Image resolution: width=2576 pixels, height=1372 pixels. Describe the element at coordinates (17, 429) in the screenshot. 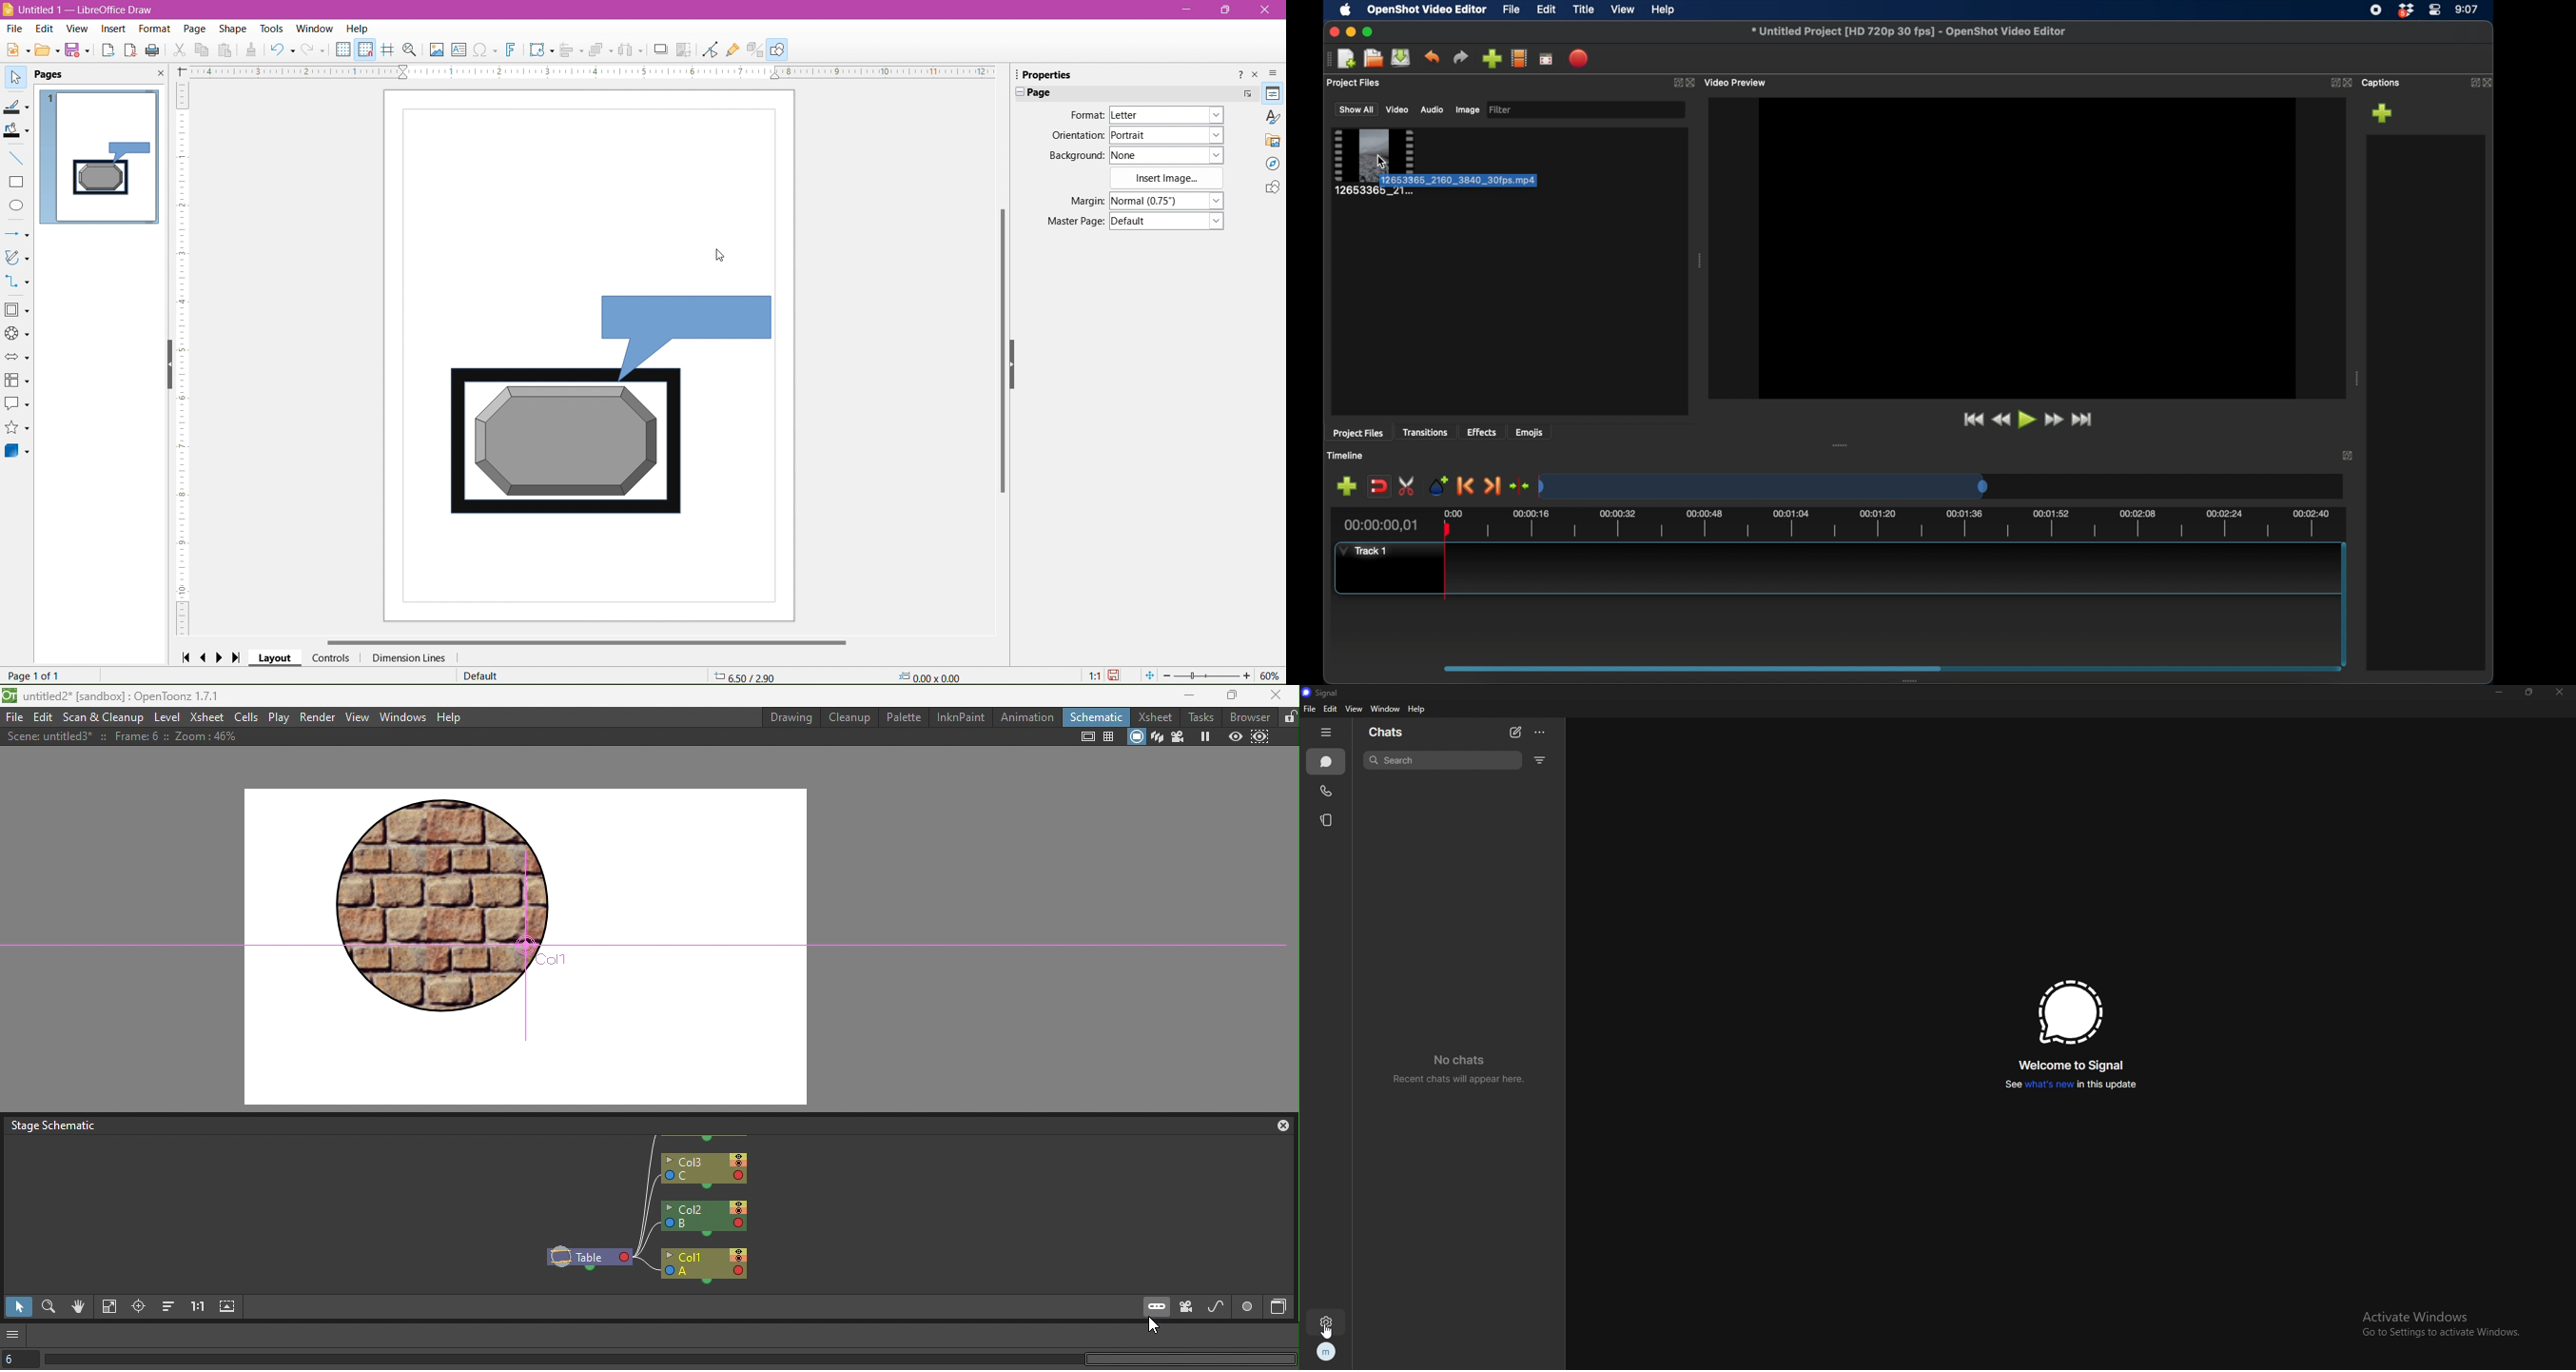

I see `Stars and Banners` at that location.